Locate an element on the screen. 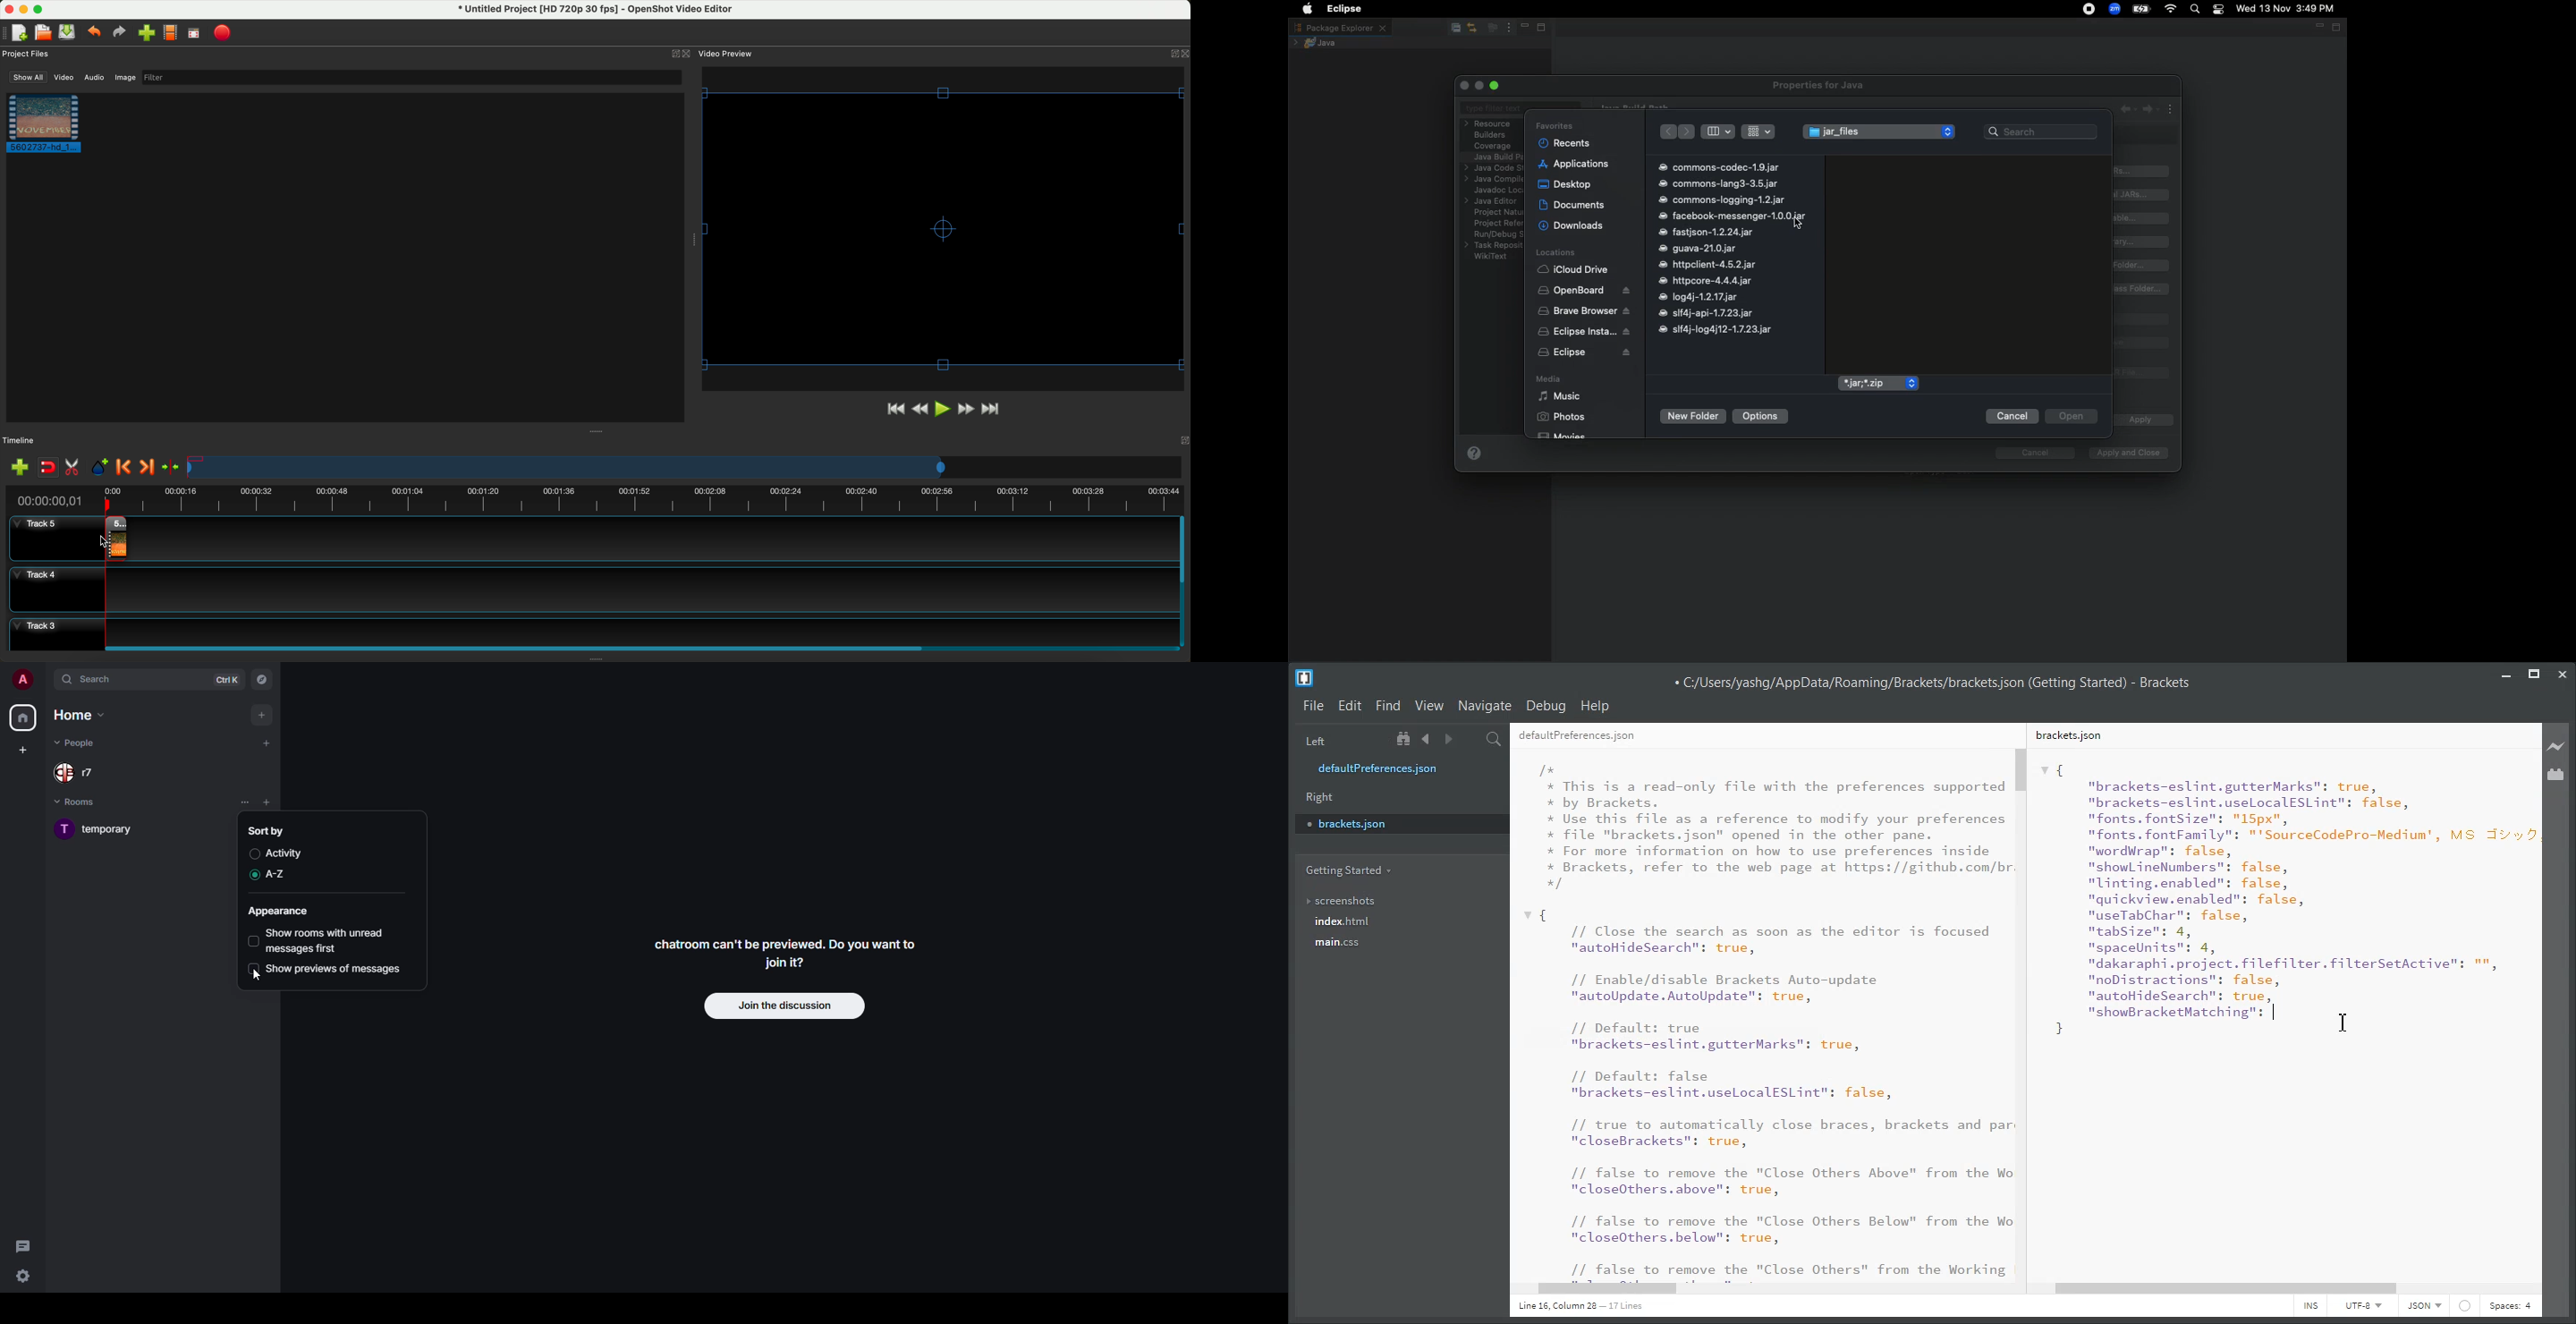 The height and width of the screenshot is (1344, 2576). show rooms with unread messages first is located at coordinates (329, 941).